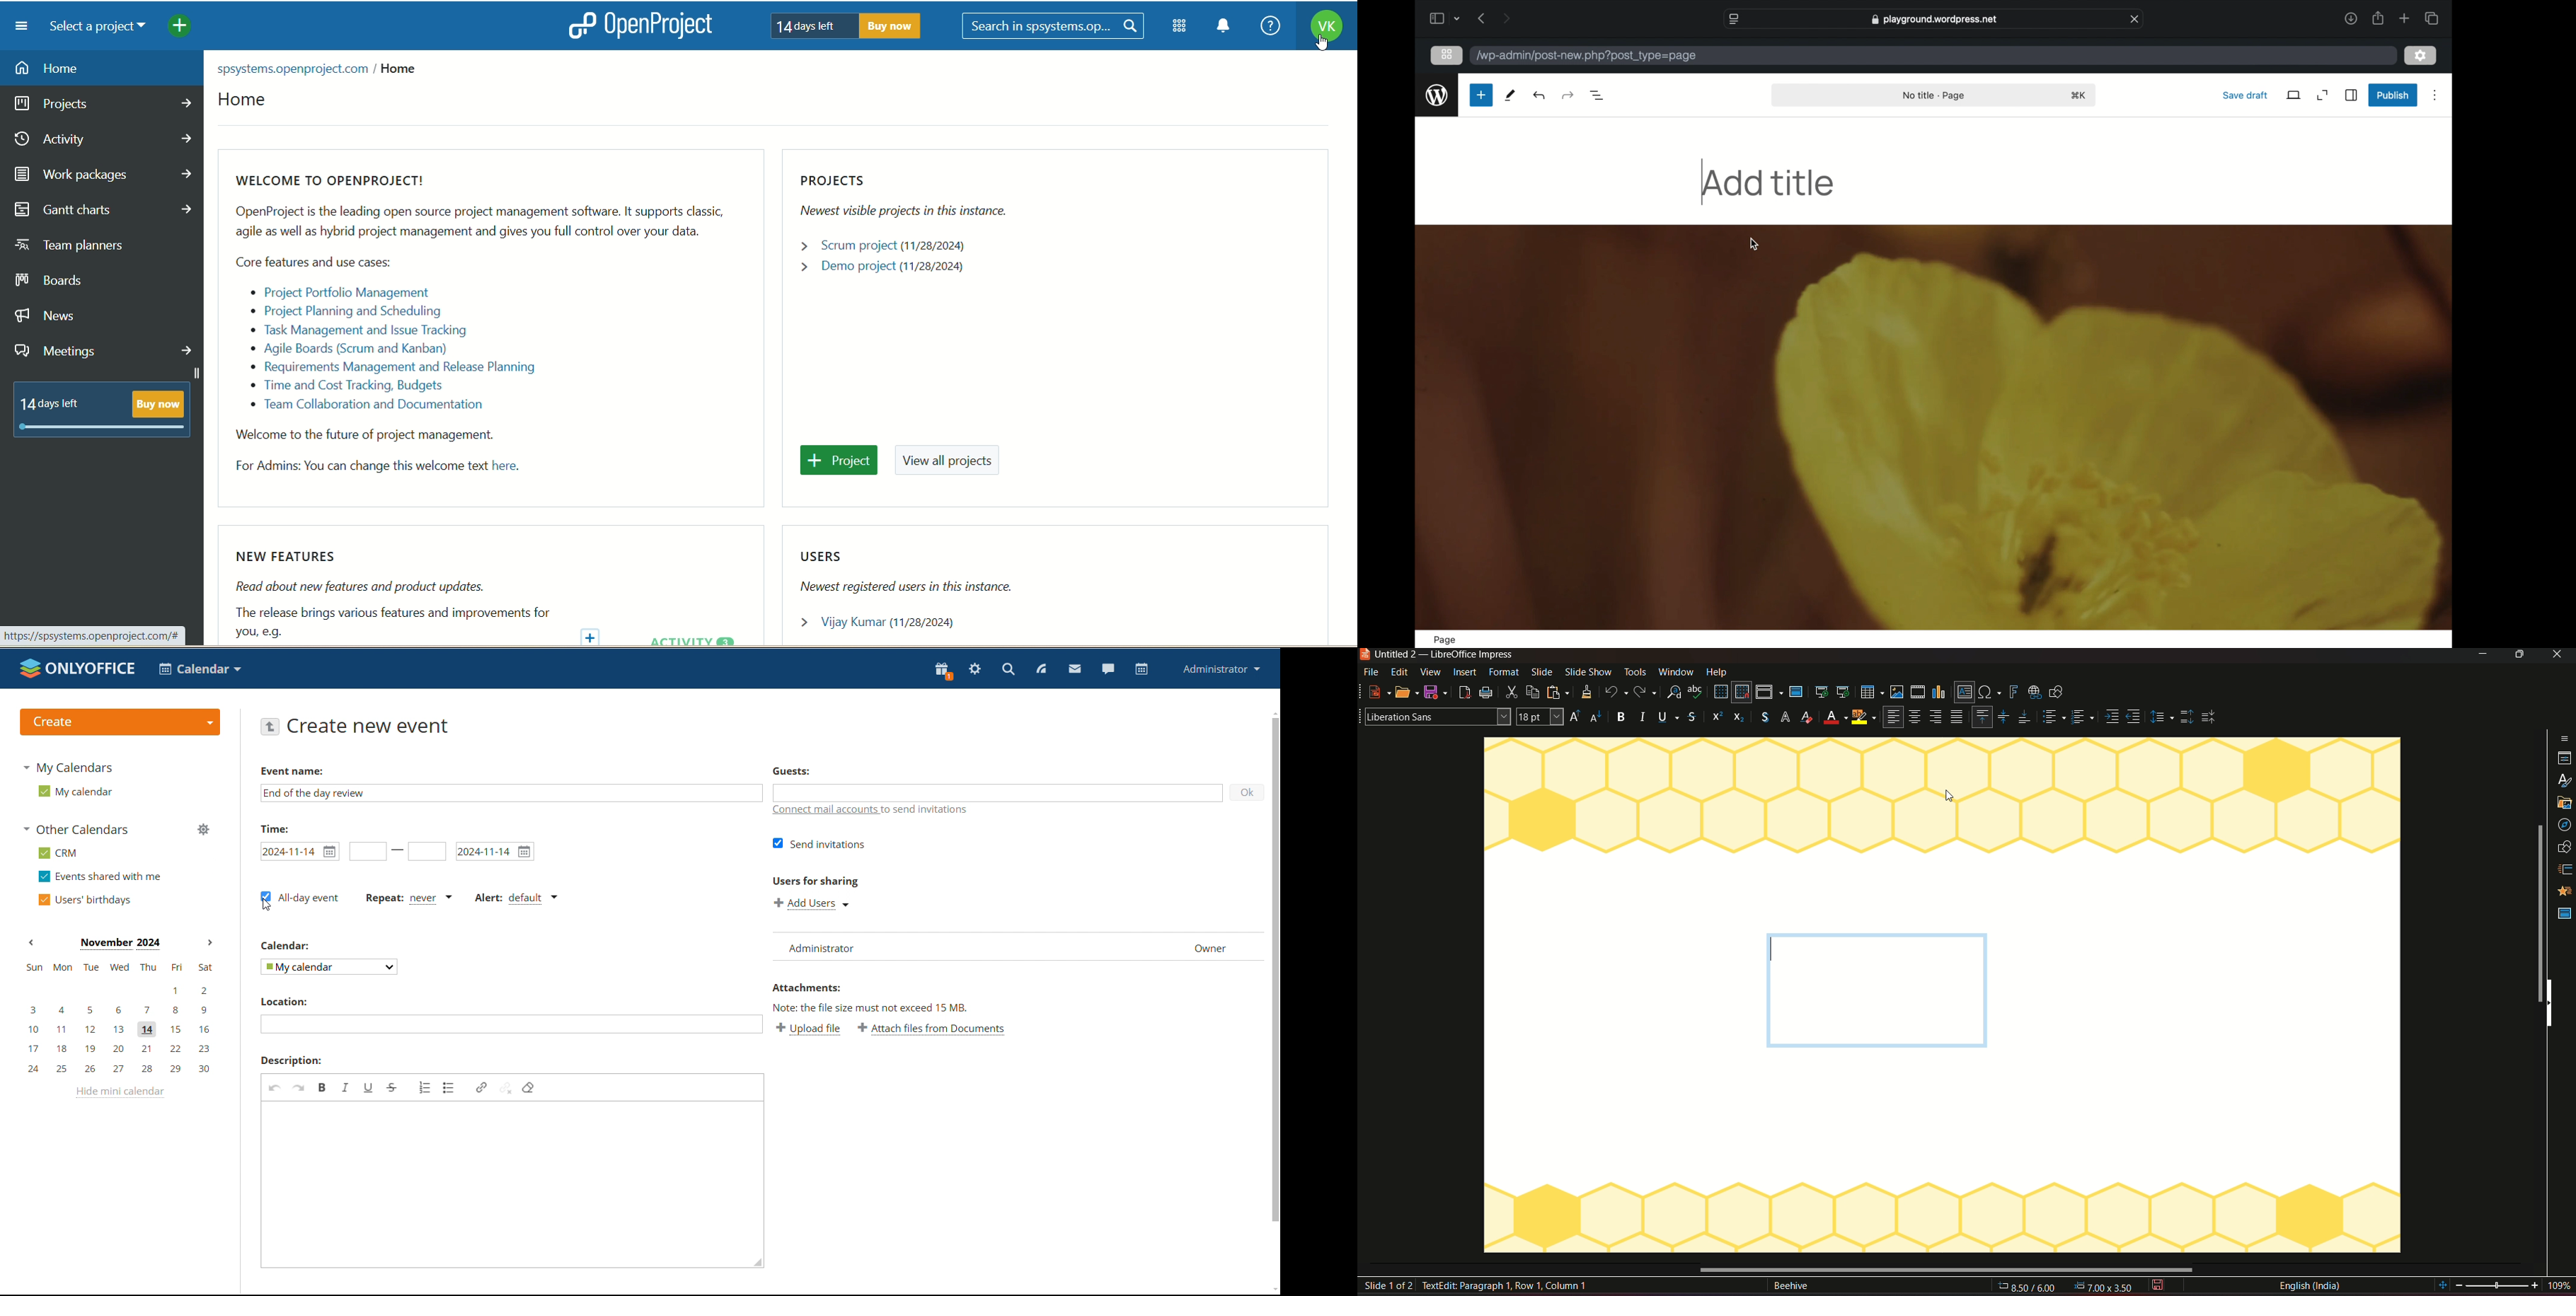 The image size is (2576, 1316). What do you see at coordinates (123, 1069) in the screenshot?
I see `24, 25, 26, 27, 28, 29, 30 ` at bounding box center [123, 1069].